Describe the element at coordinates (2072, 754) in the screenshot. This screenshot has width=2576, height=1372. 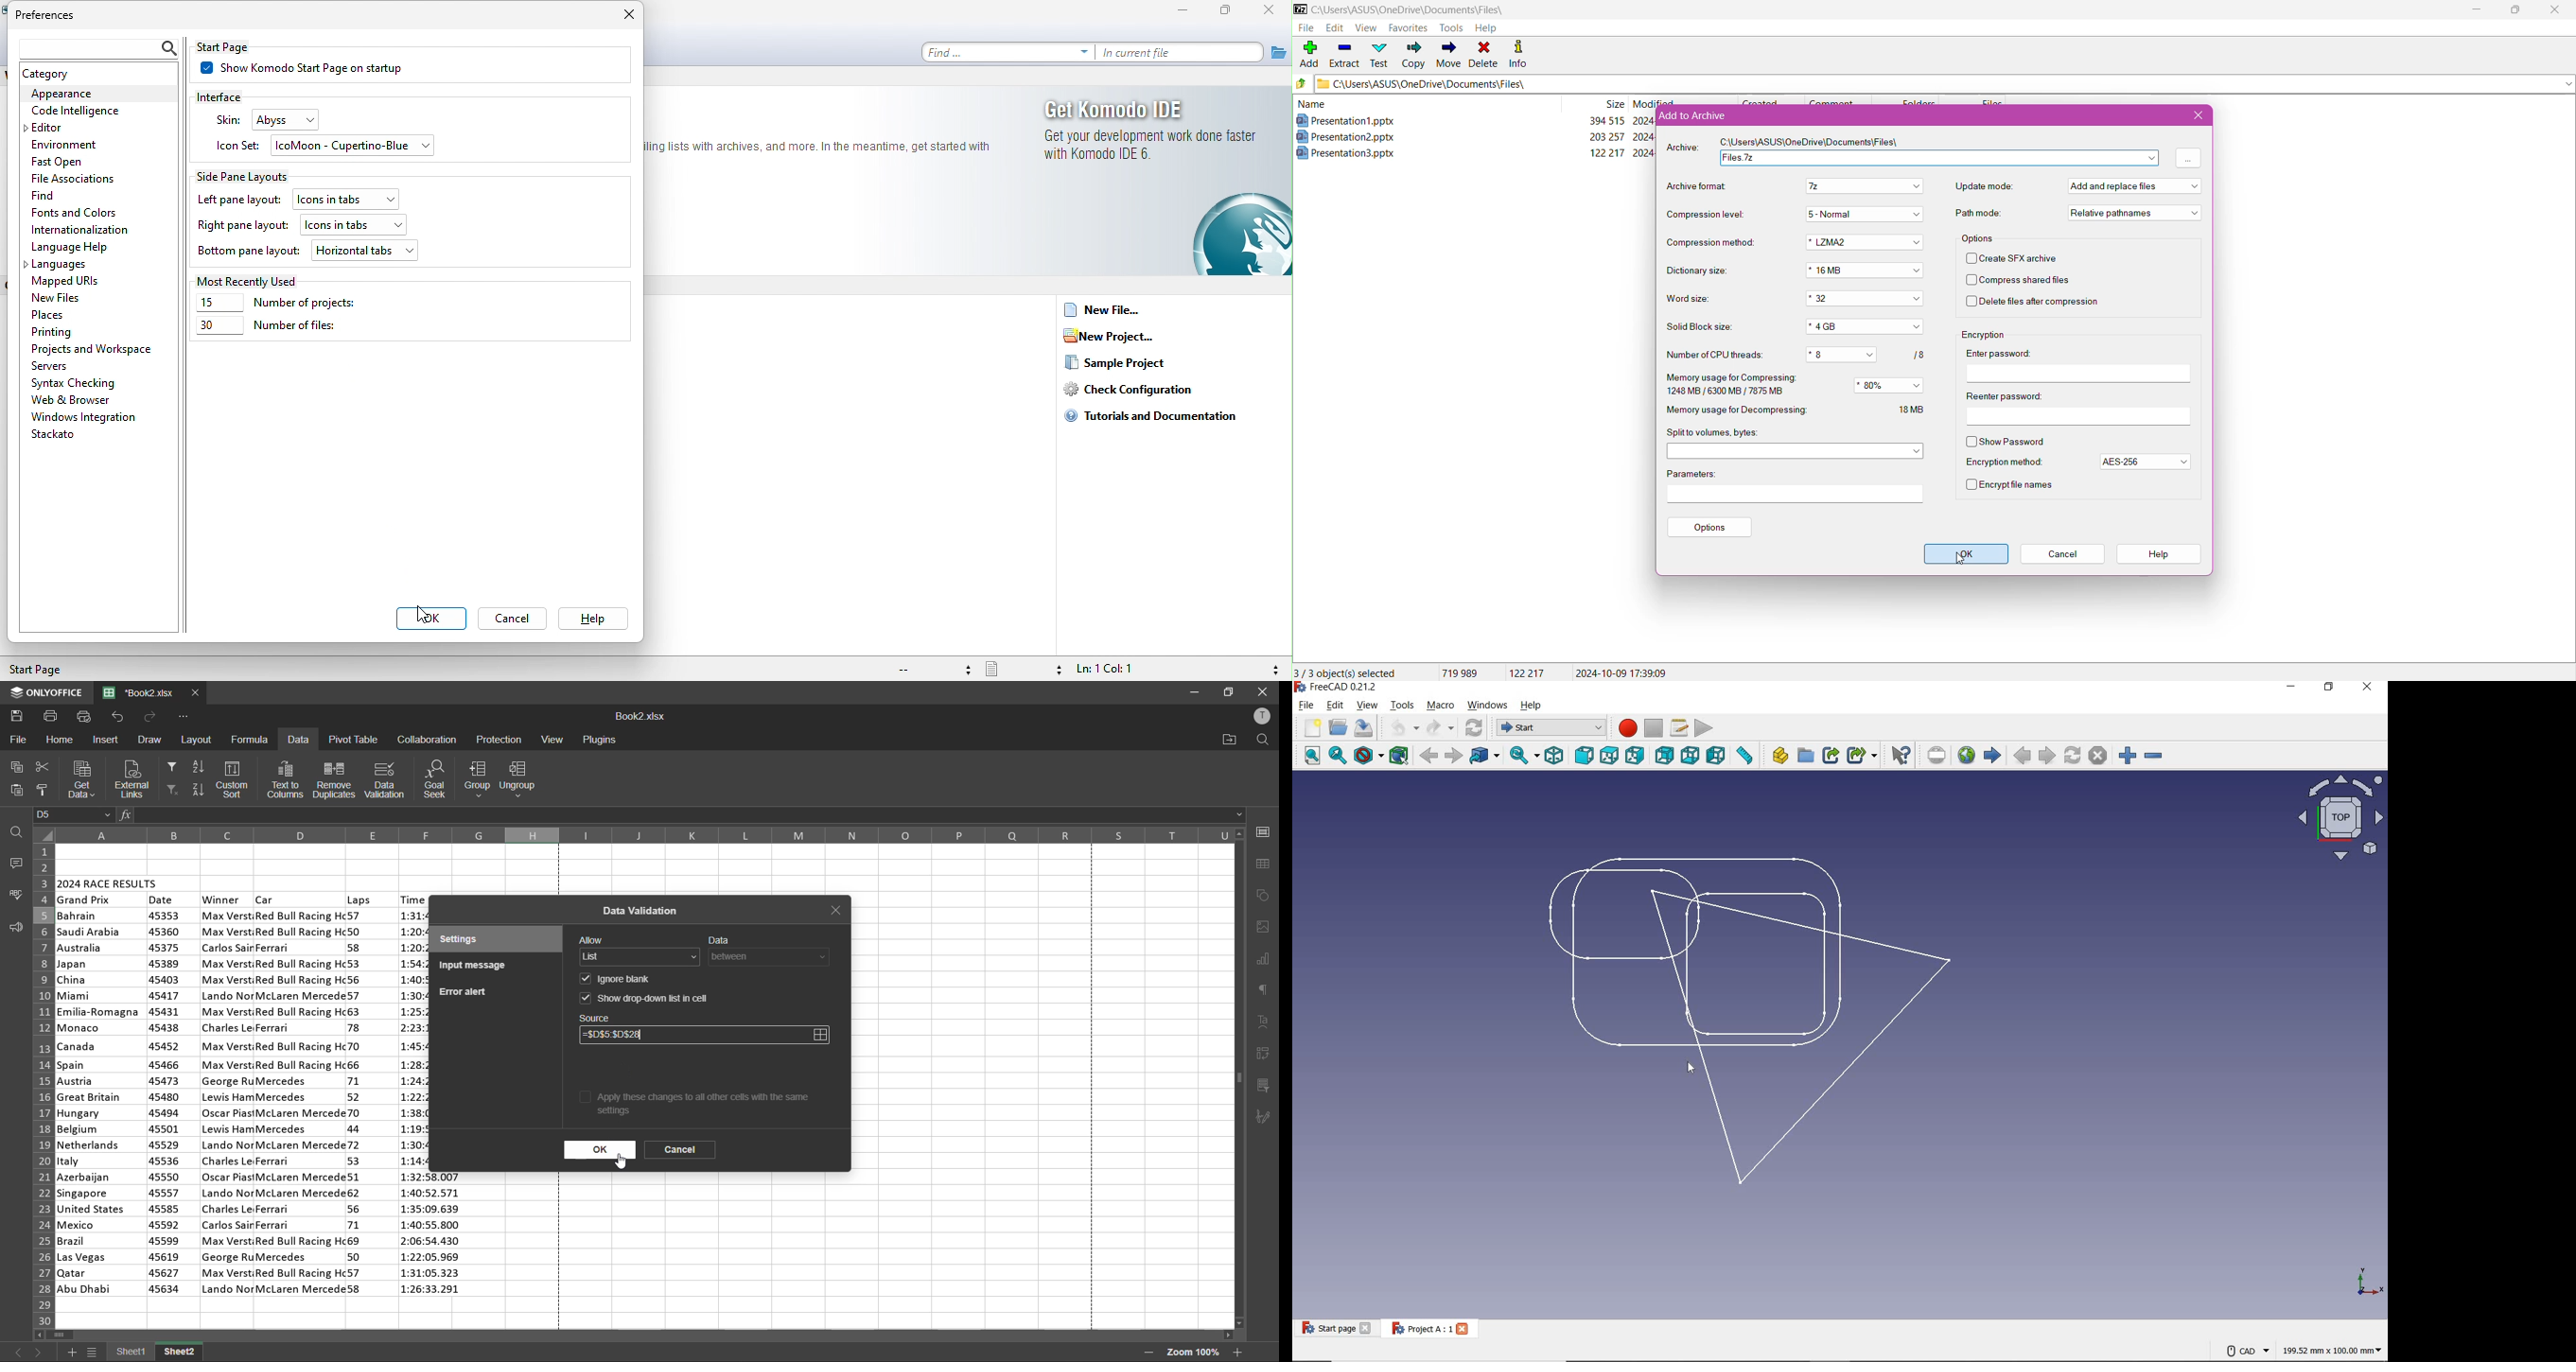
I see `REFRESH WEBPAGE` at that location.